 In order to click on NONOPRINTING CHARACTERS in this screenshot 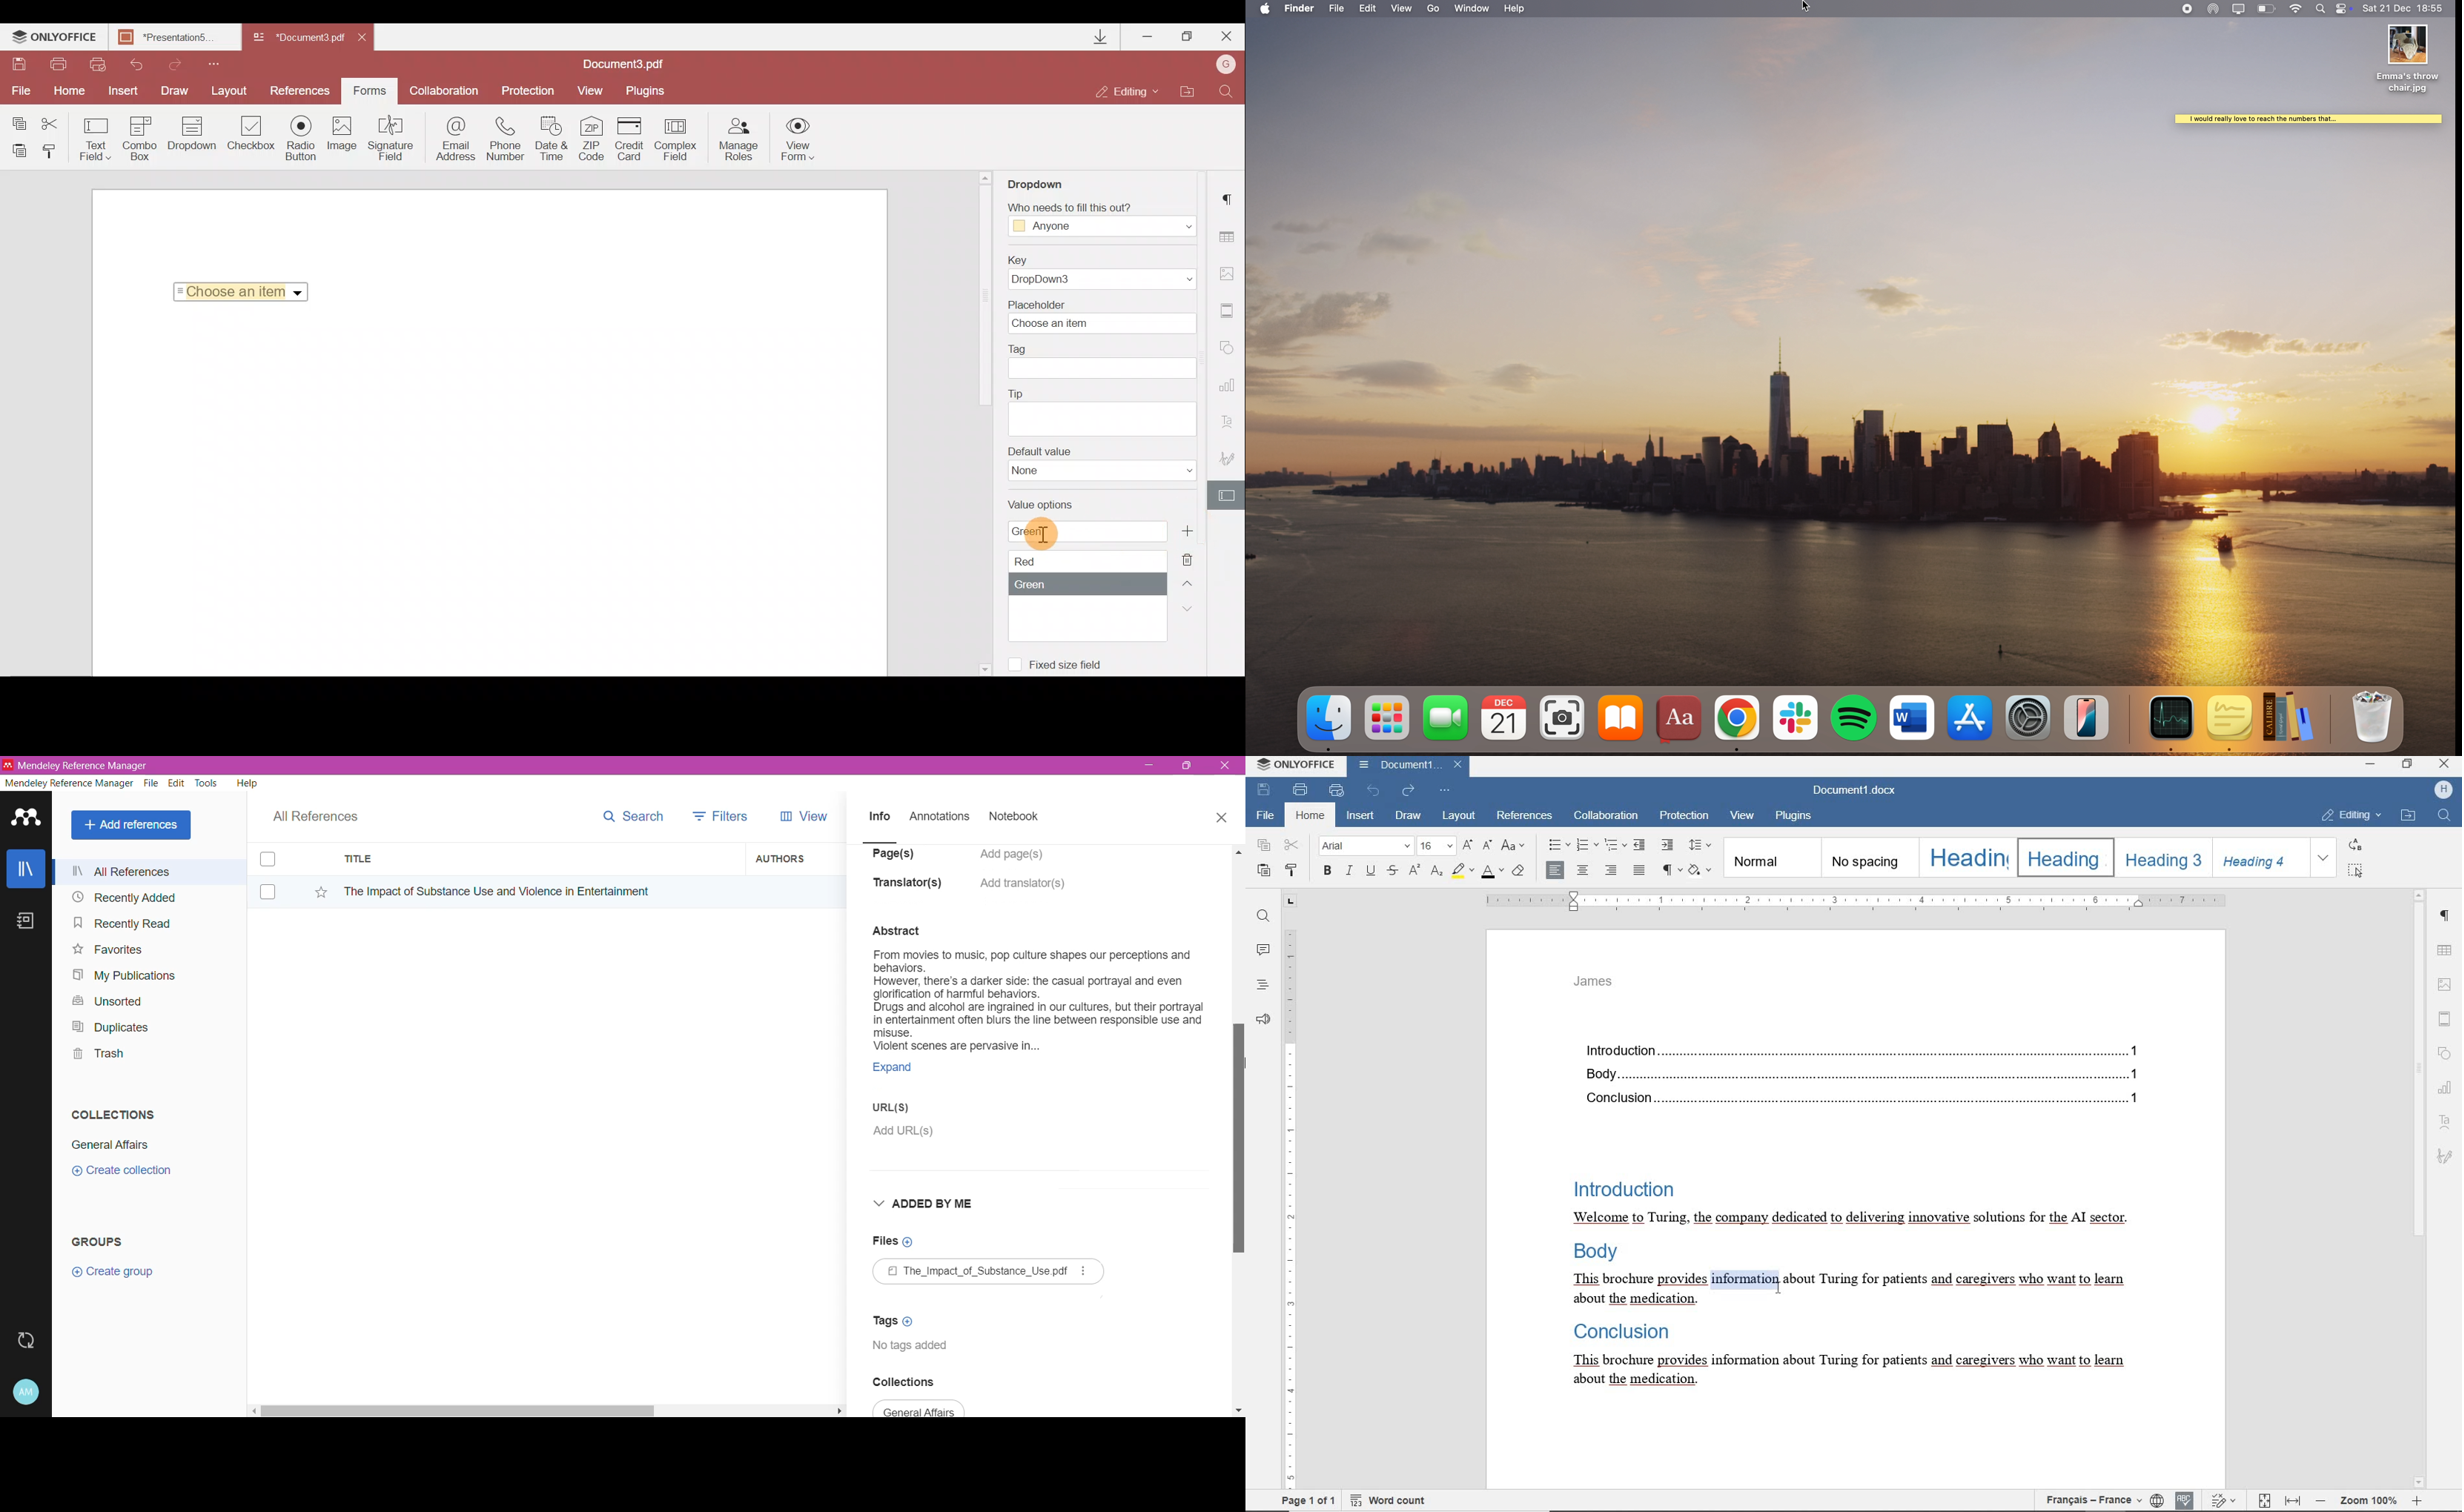, I will do `click(1673, 871)`.